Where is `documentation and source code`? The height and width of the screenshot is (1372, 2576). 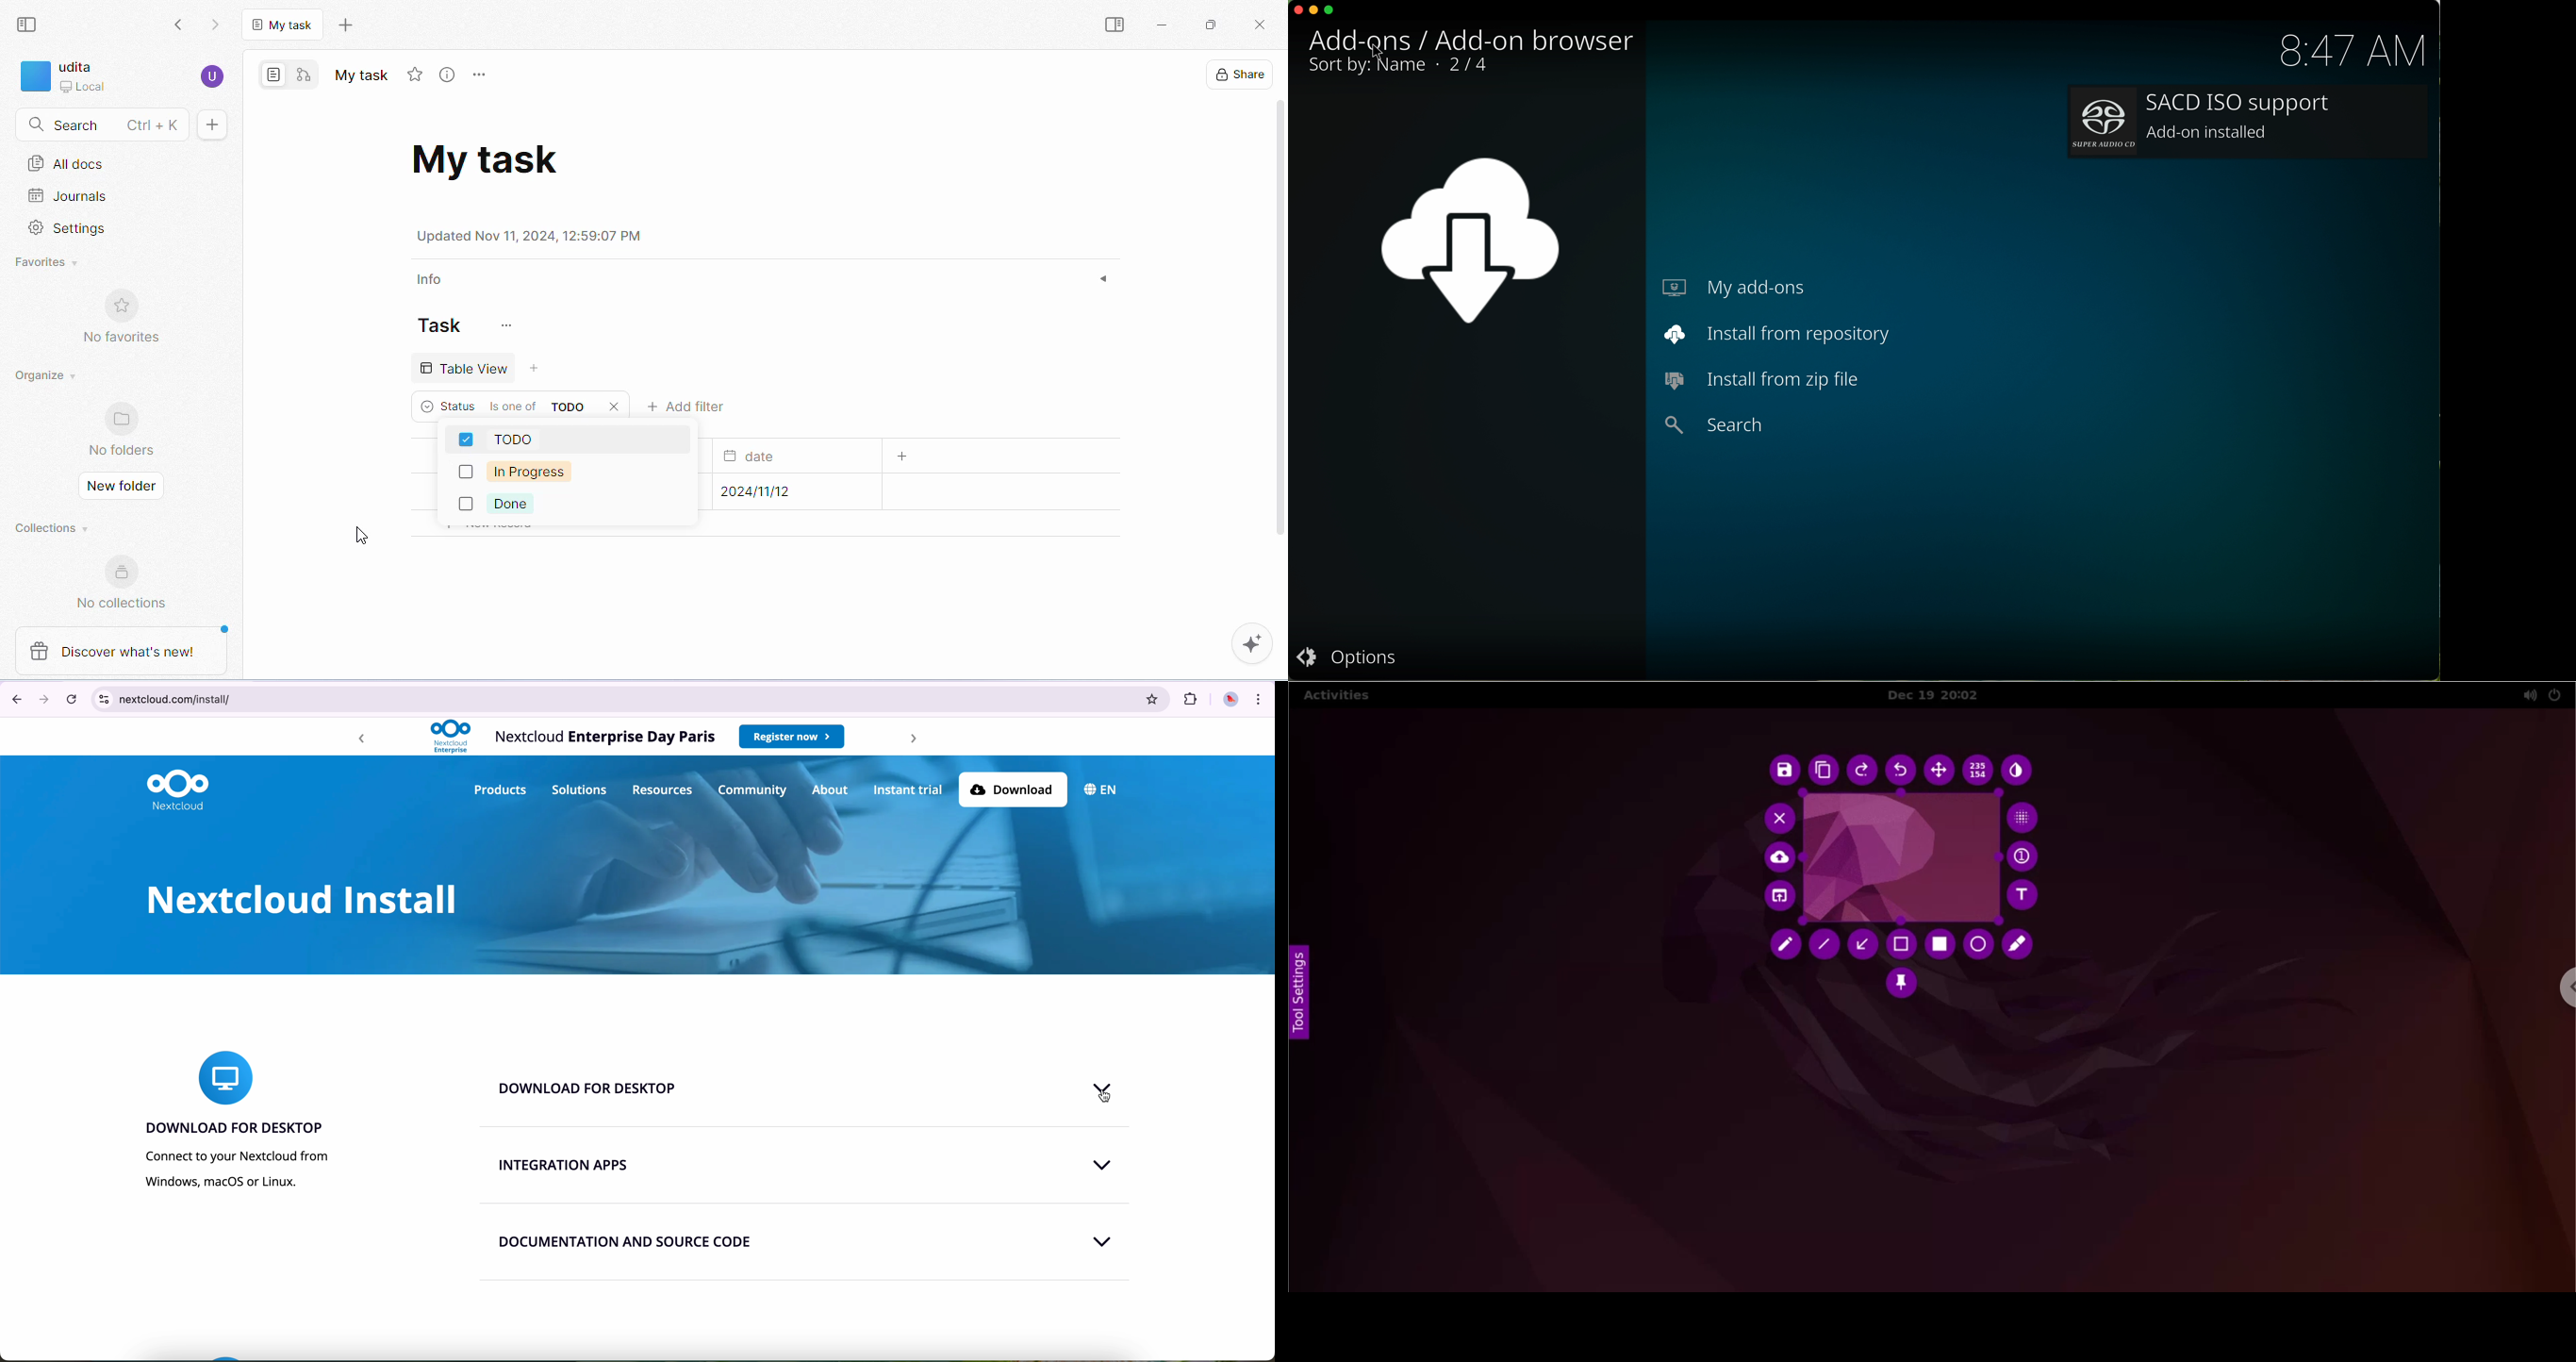
documentation and source code is located at coordinates (801, 1241).